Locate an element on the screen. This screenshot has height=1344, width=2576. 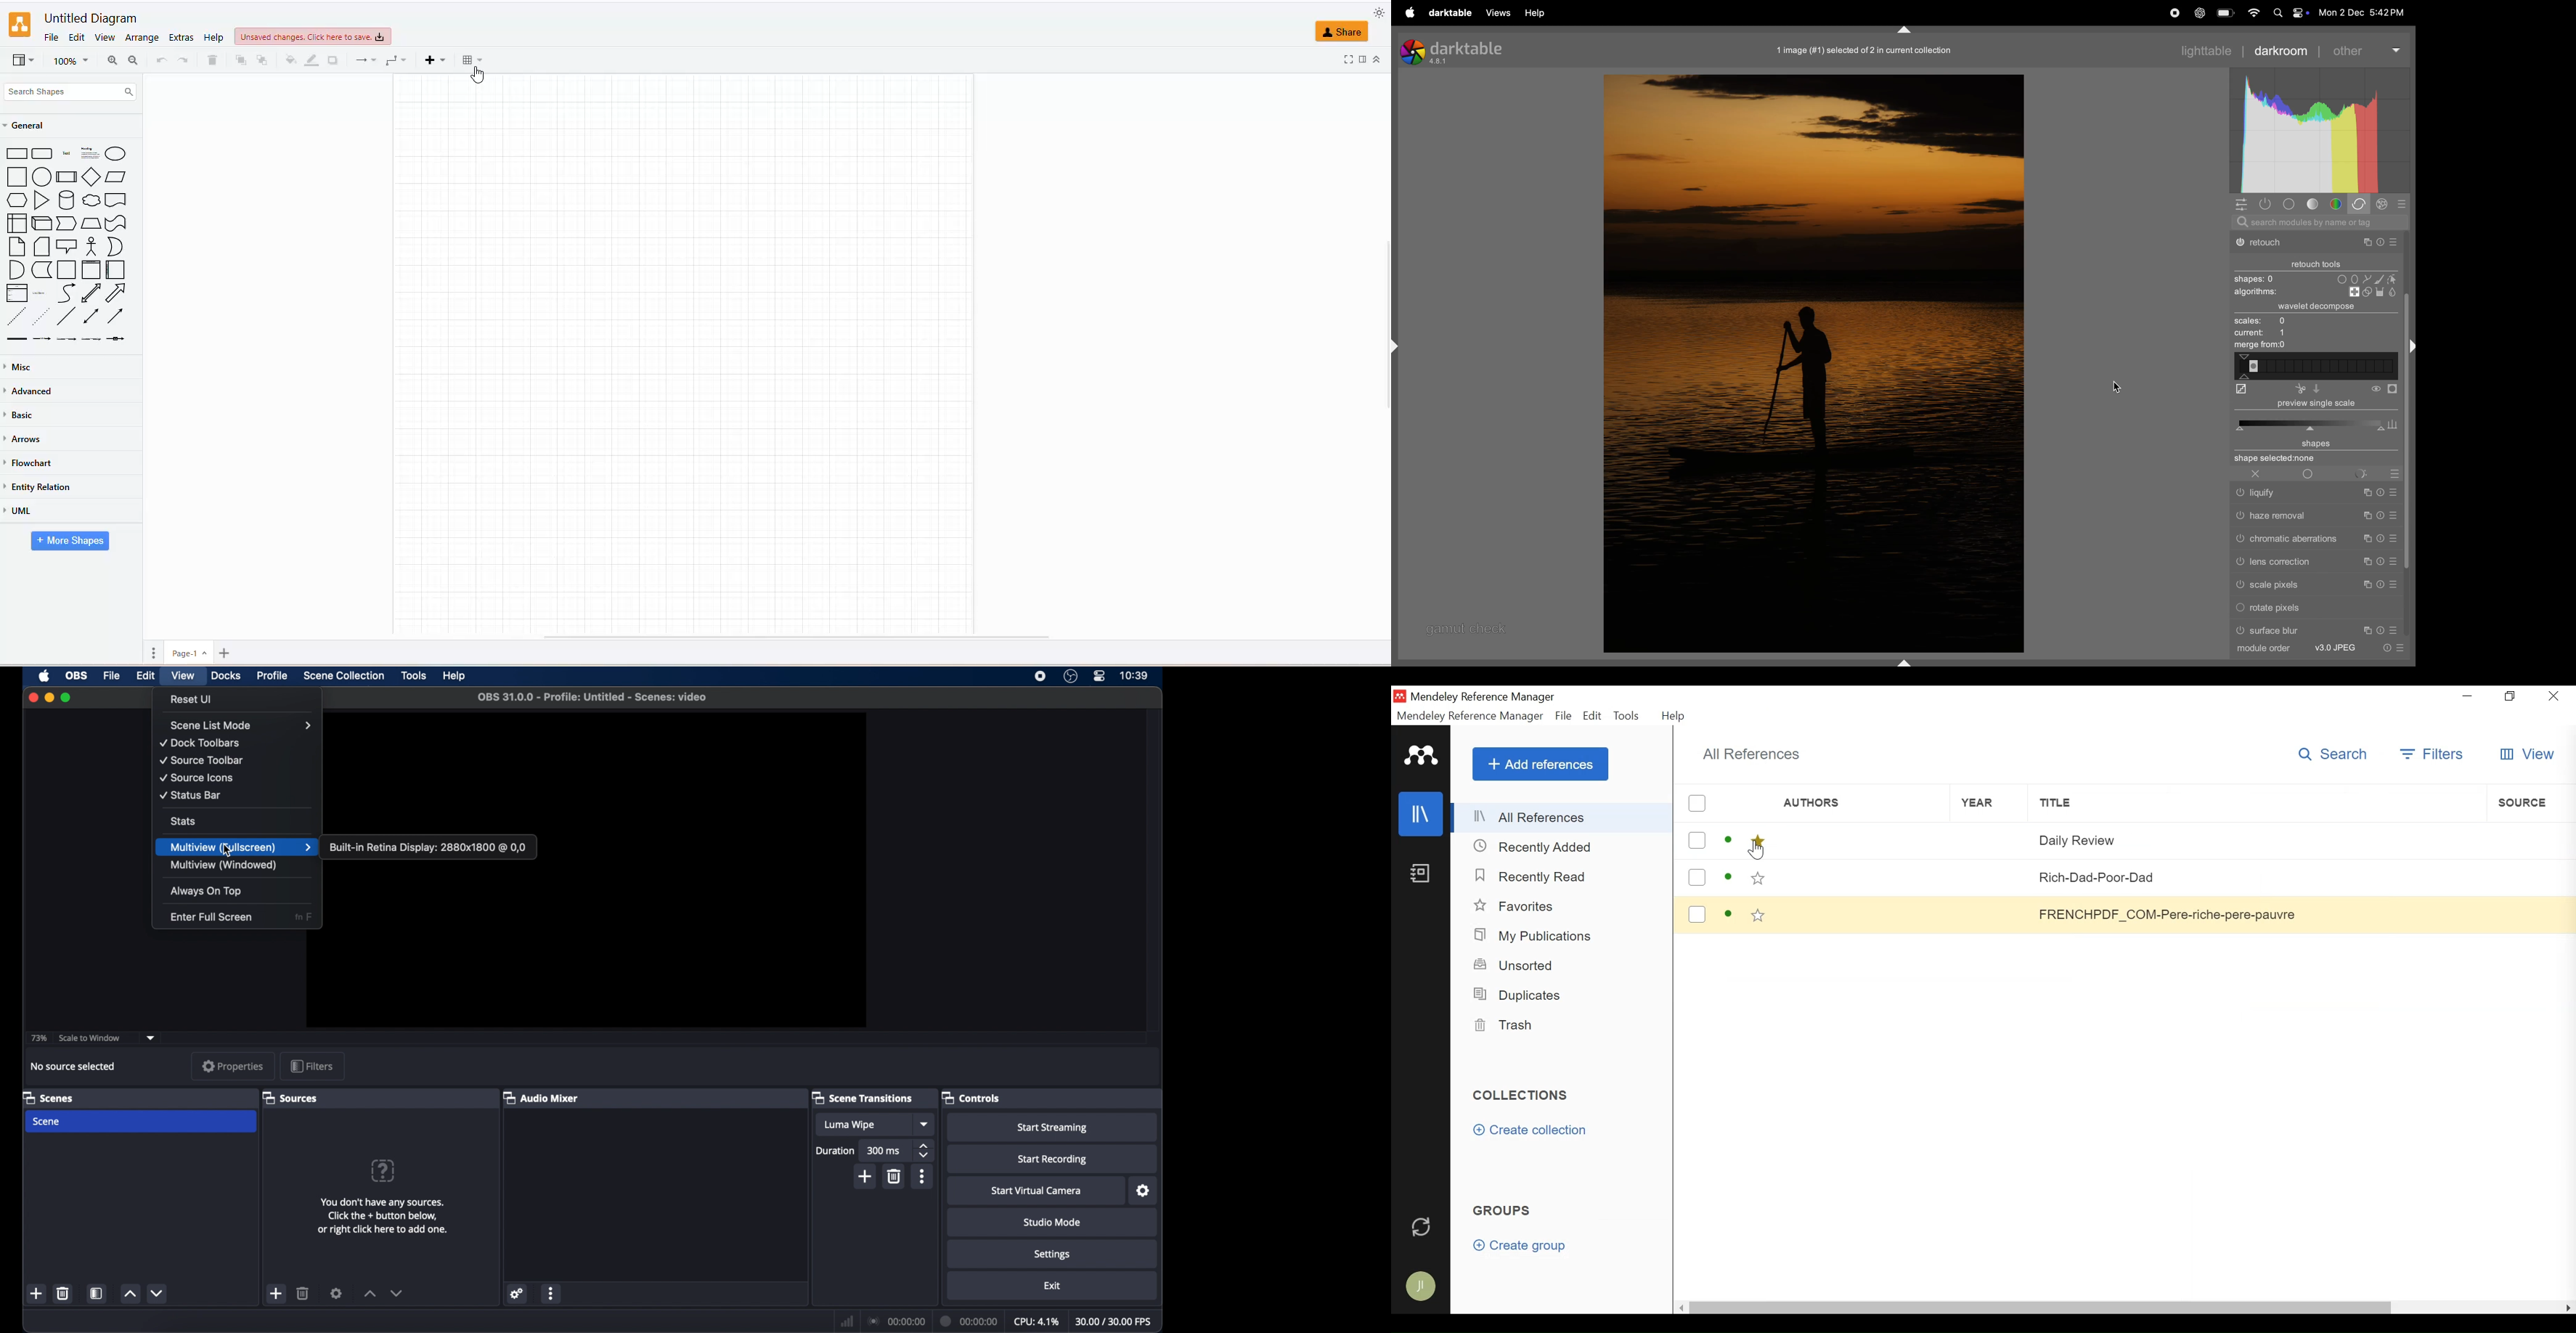
add is located at coordinates (276, 1294).